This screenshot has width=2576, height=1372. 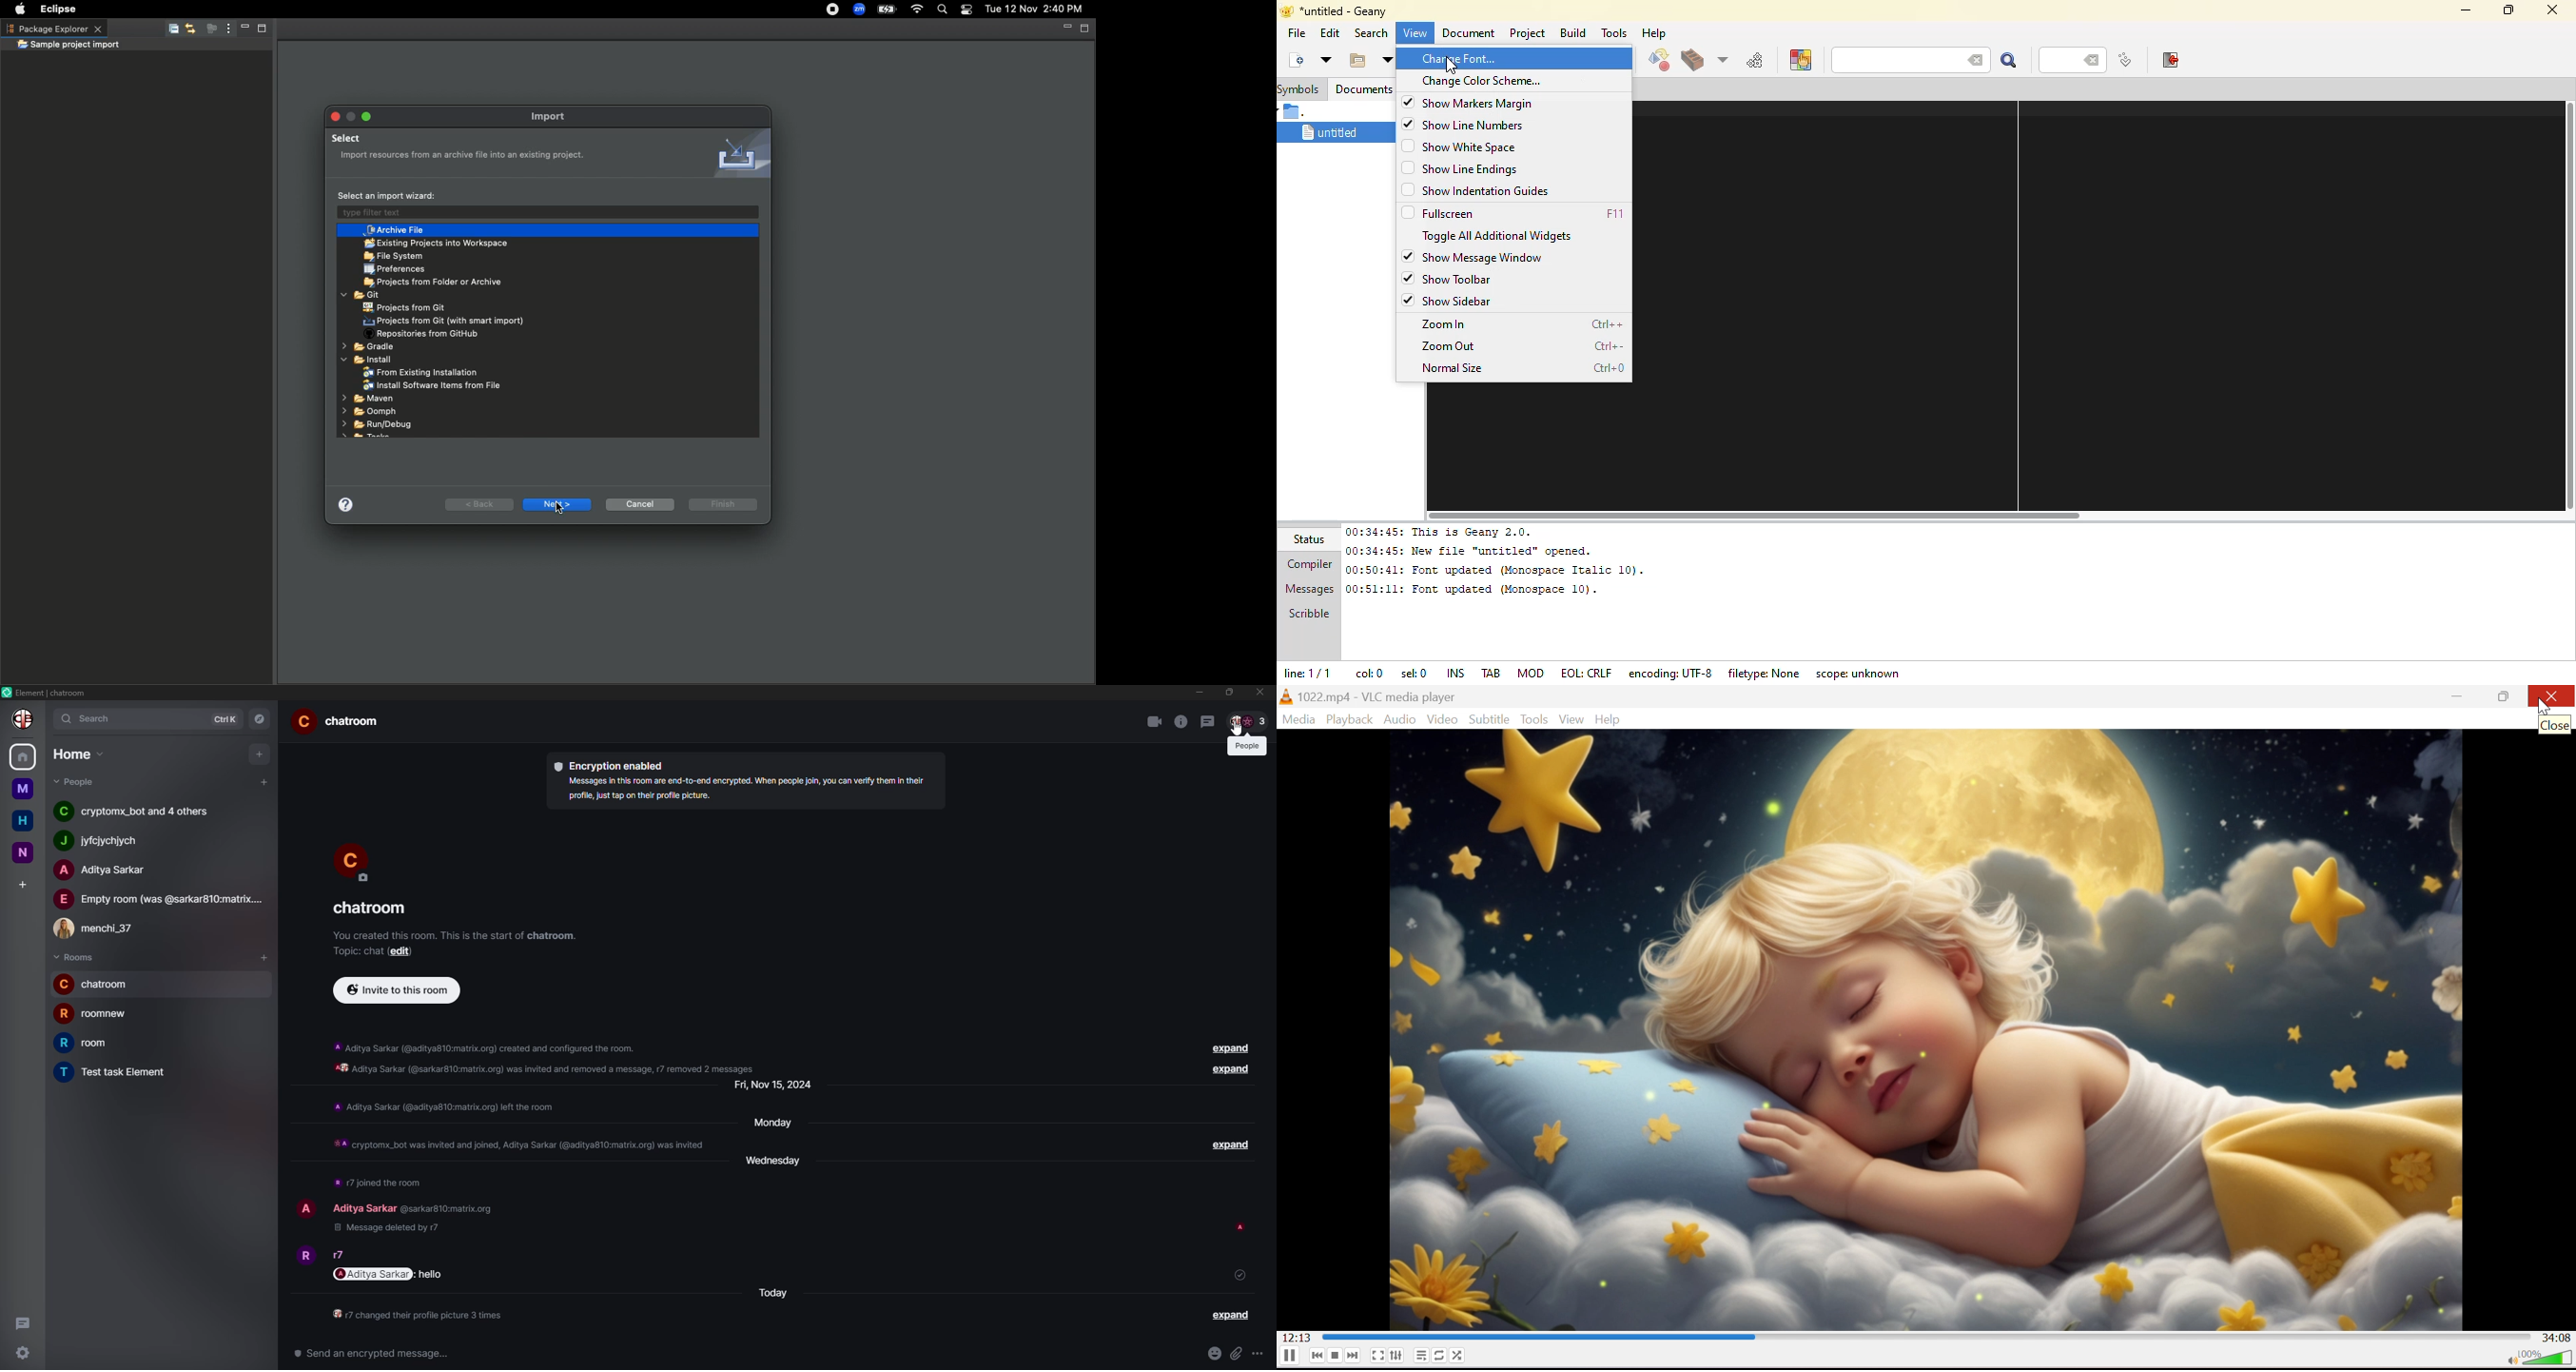 I want to click on day, so click(x=782, y=1163).